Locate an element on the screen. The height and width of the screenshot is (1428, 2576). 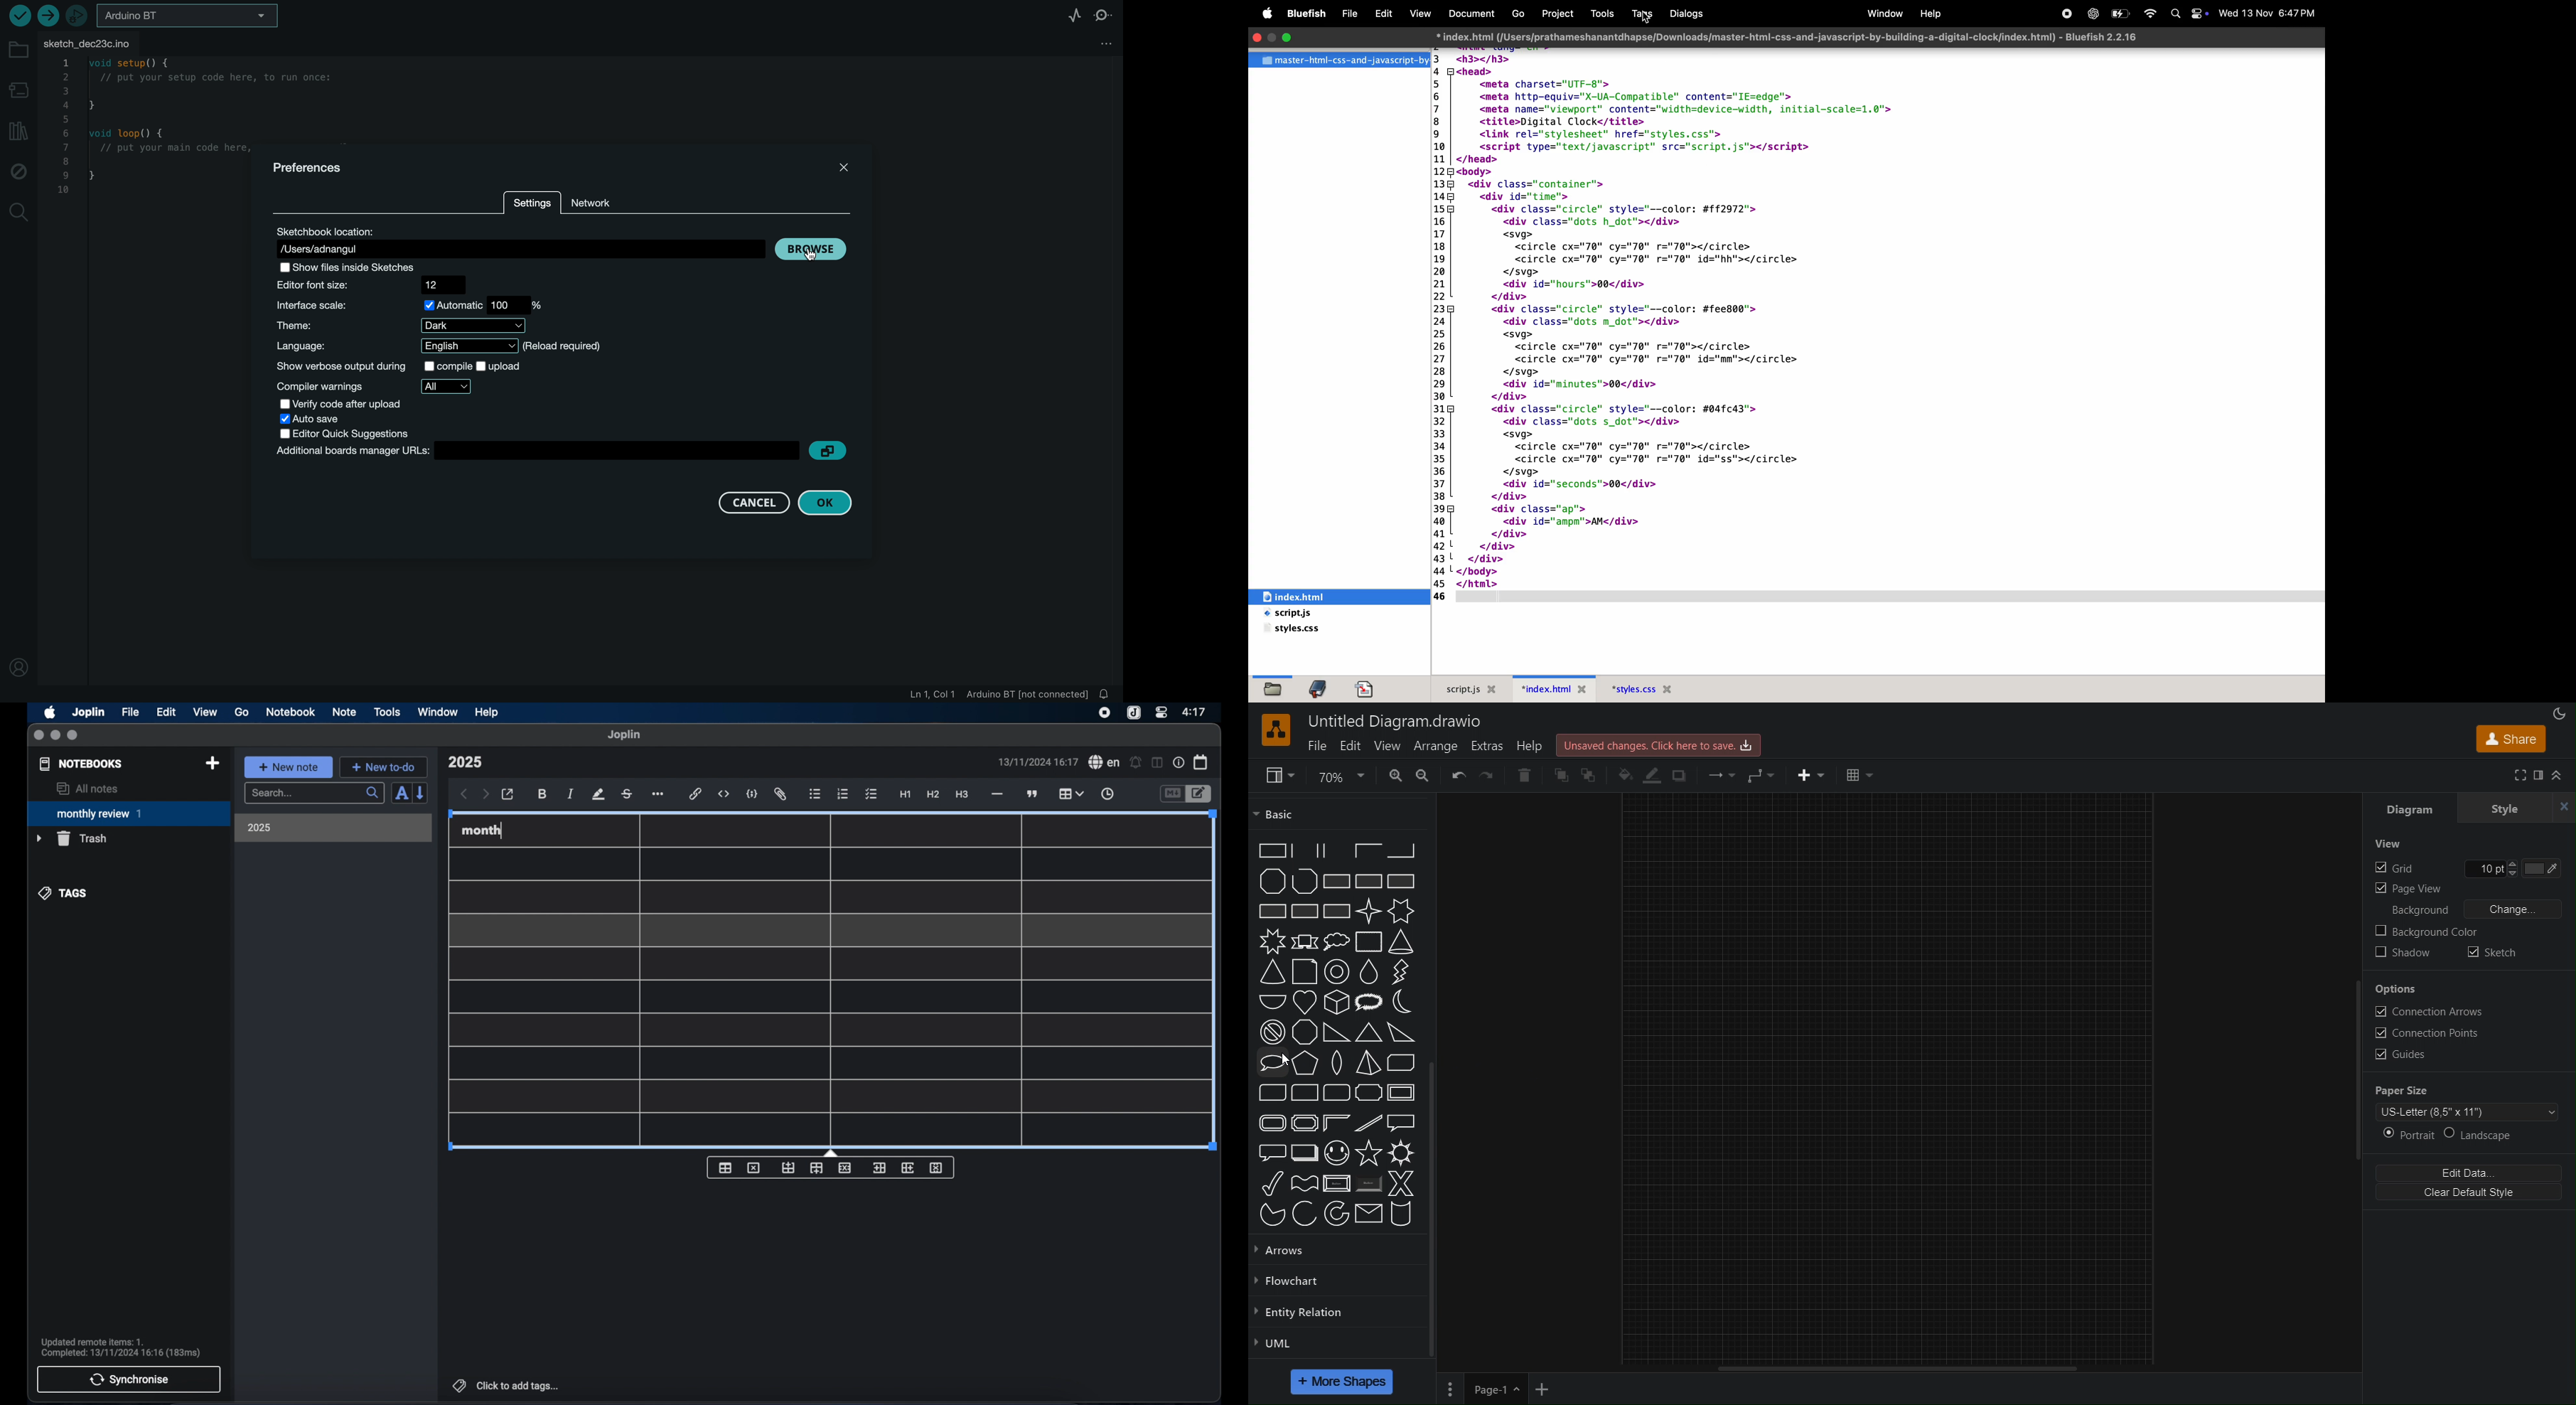
profile is located at coordinates (21, 667).